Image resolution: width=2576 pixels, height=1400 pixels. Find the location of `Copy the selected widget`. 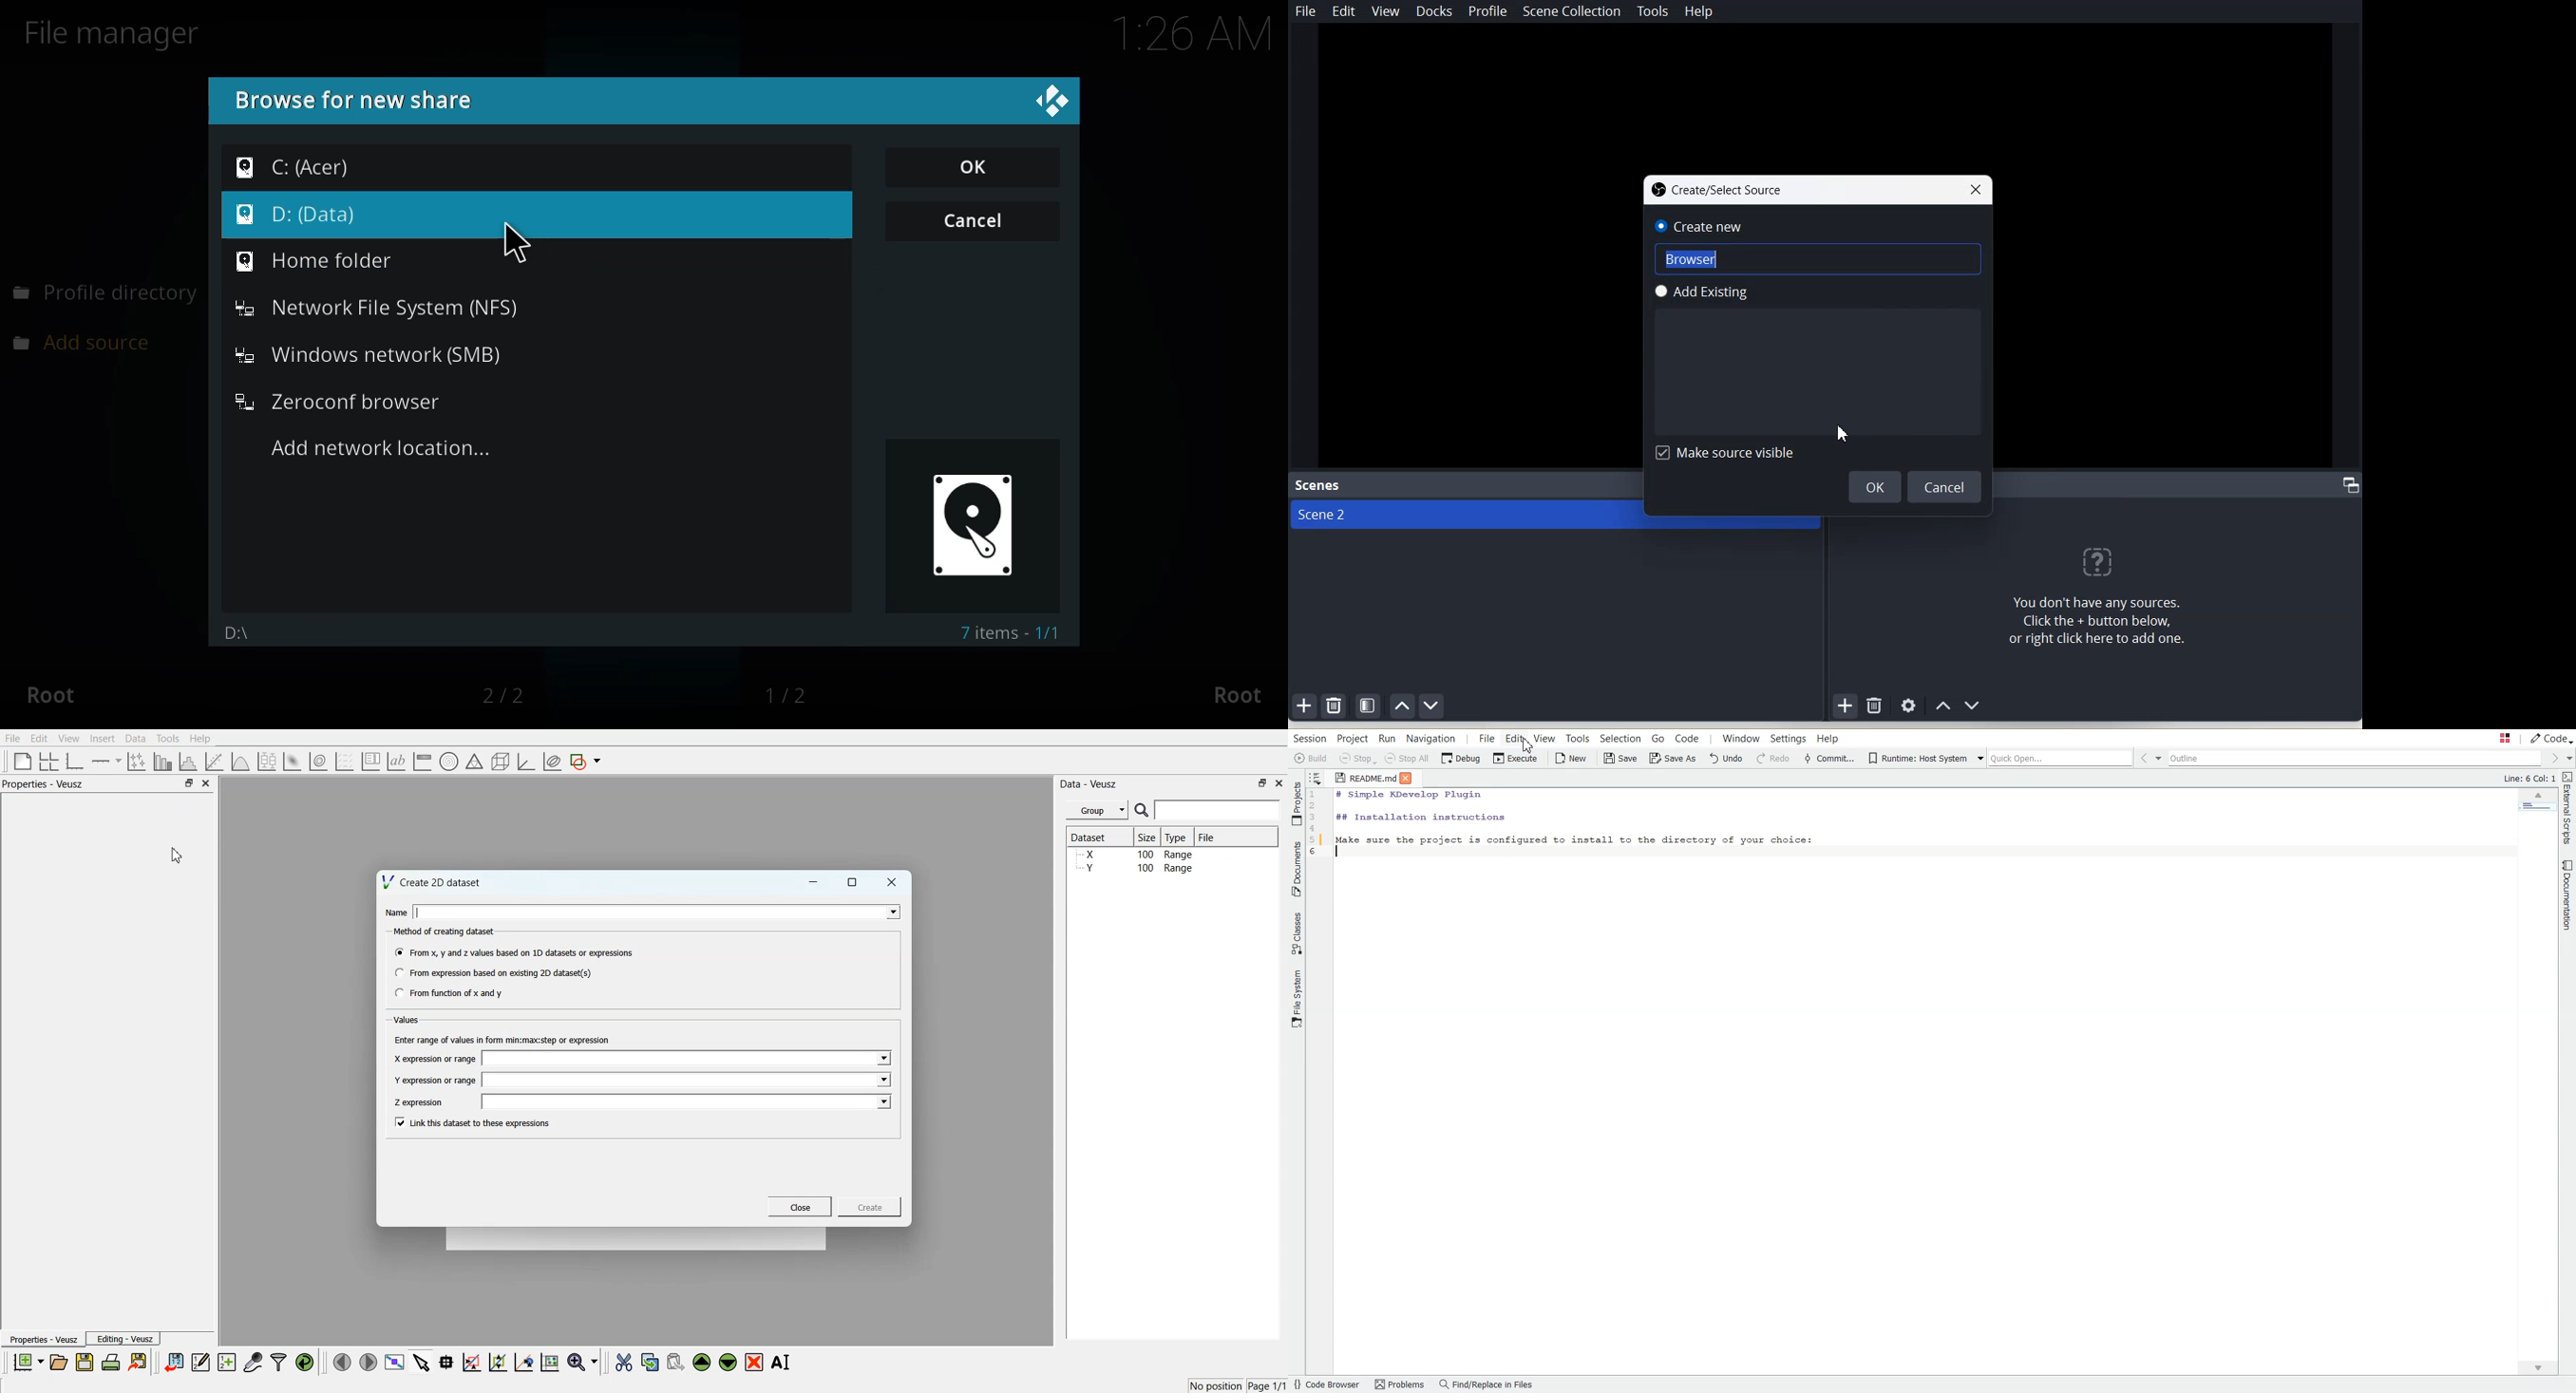

Copy the selected widget is located at coordinates (651, 1362).